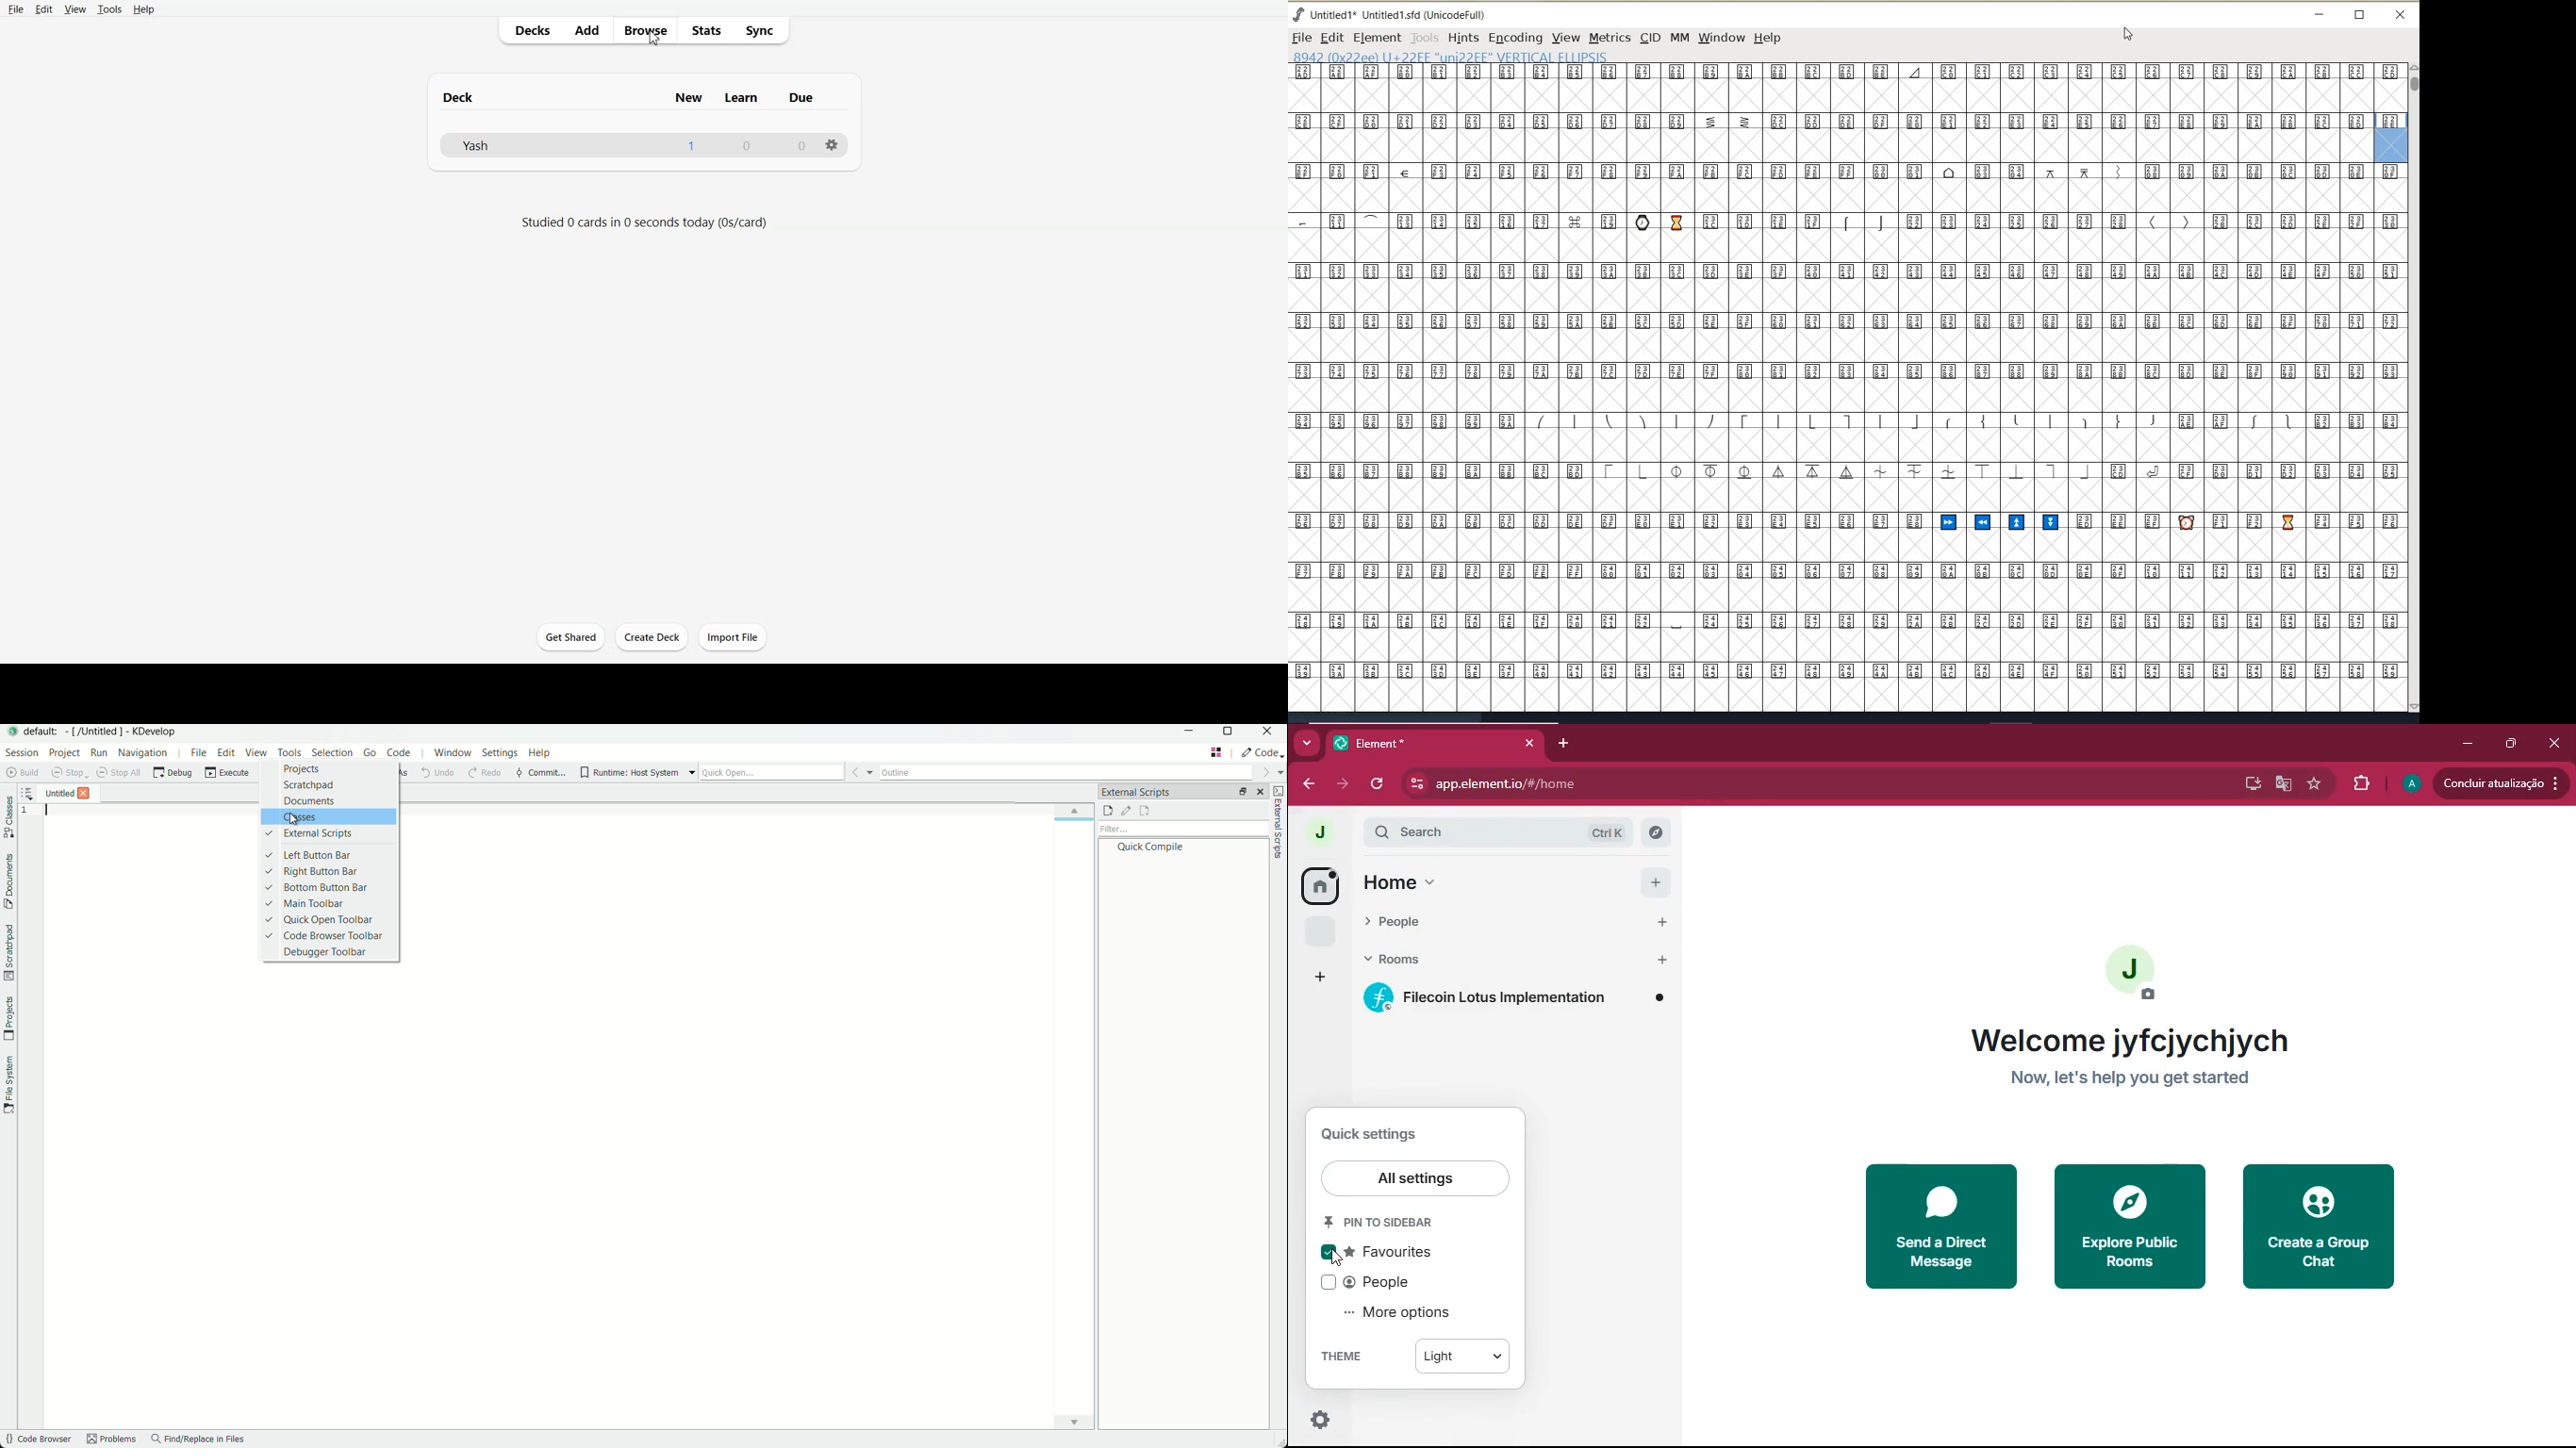 The height and width of the screenshot is (1456, 2576). I want to click on people, so click(1482, 924).